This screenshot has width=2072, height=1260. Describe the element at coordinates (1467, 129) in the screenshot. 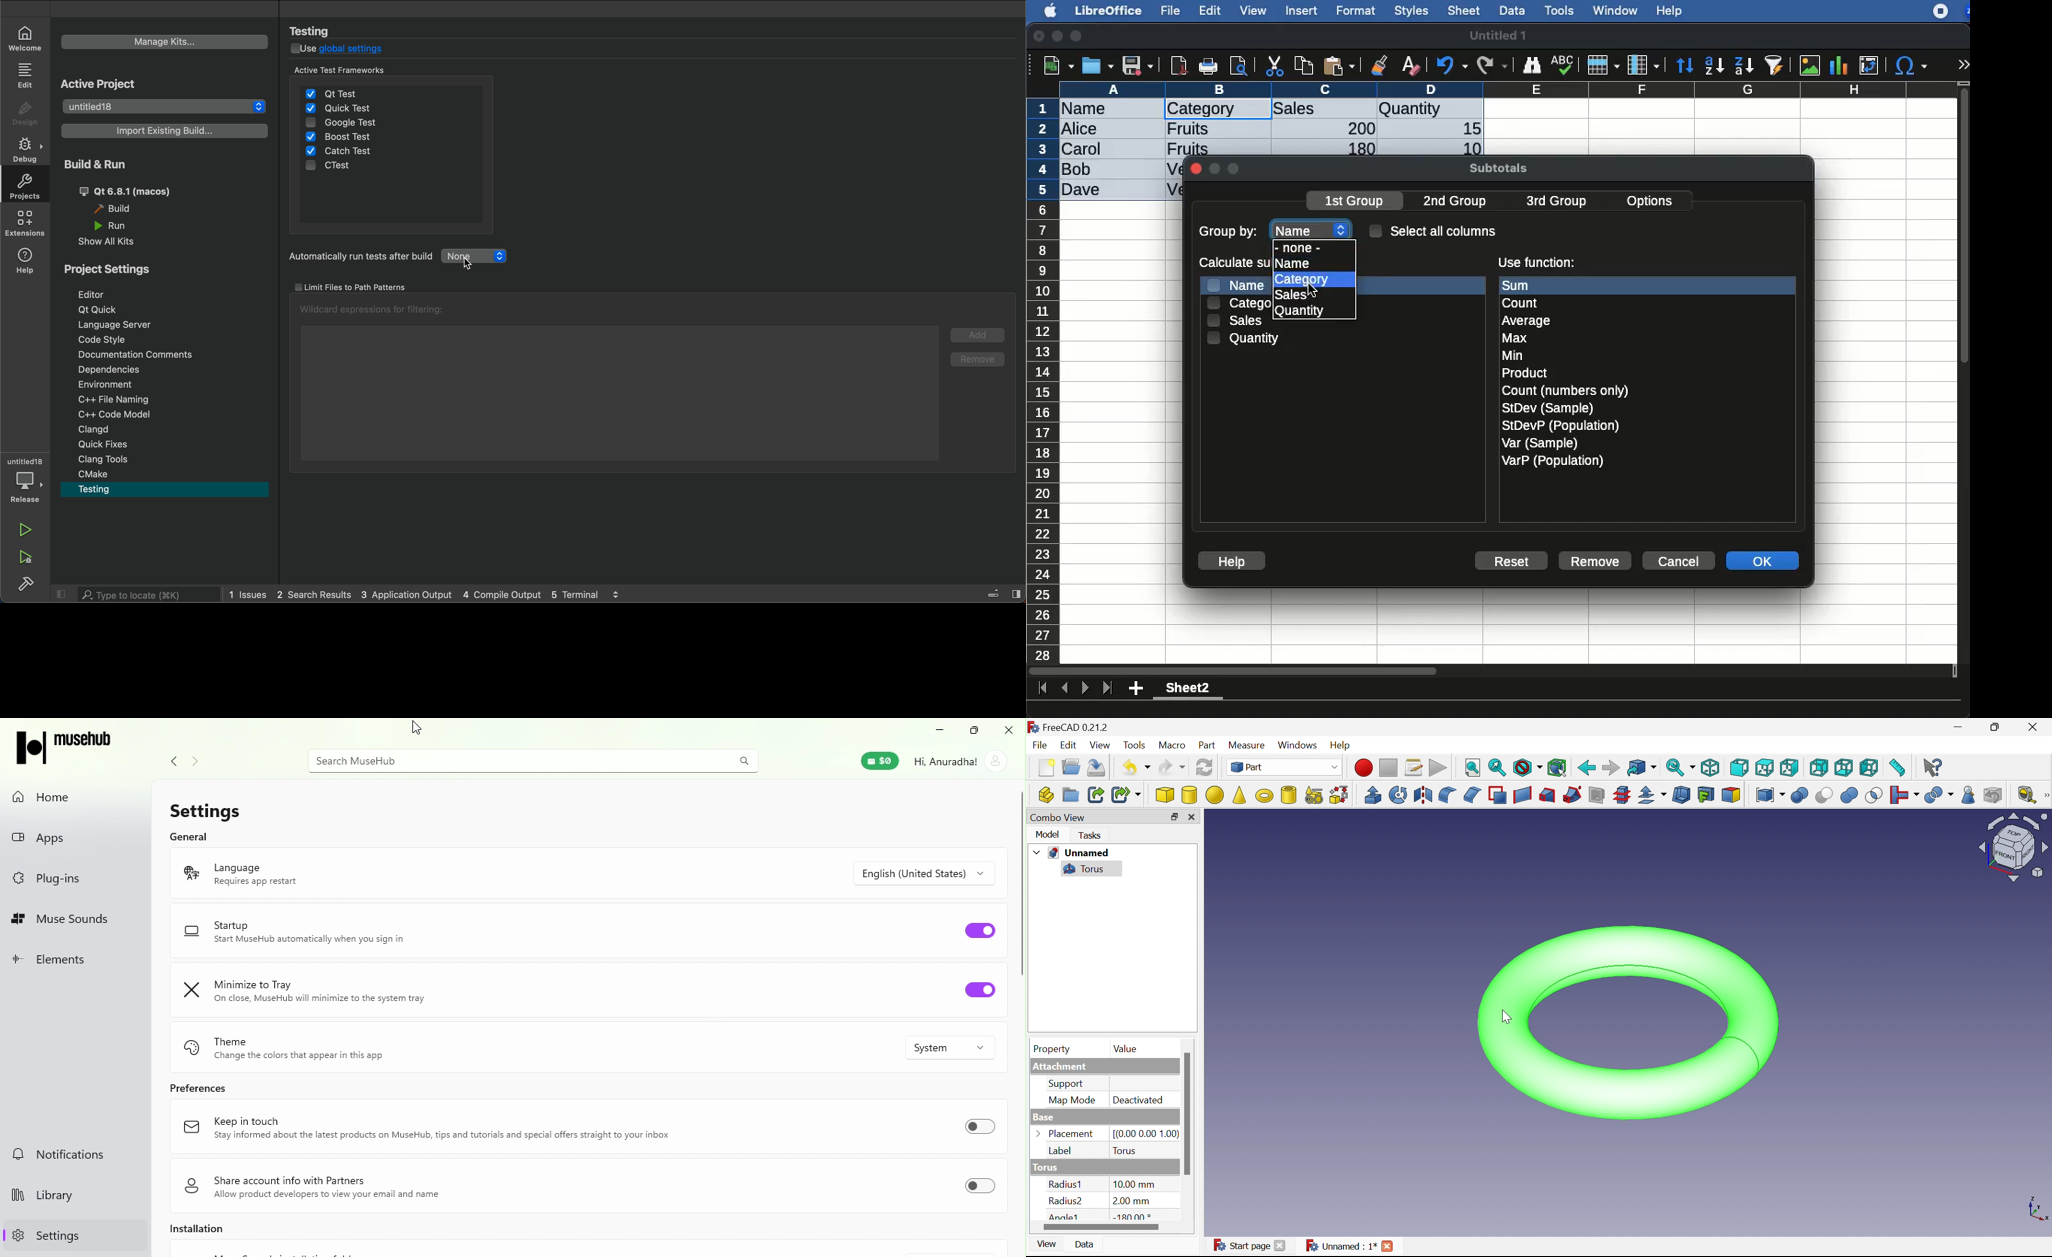

I see `15` at that location.